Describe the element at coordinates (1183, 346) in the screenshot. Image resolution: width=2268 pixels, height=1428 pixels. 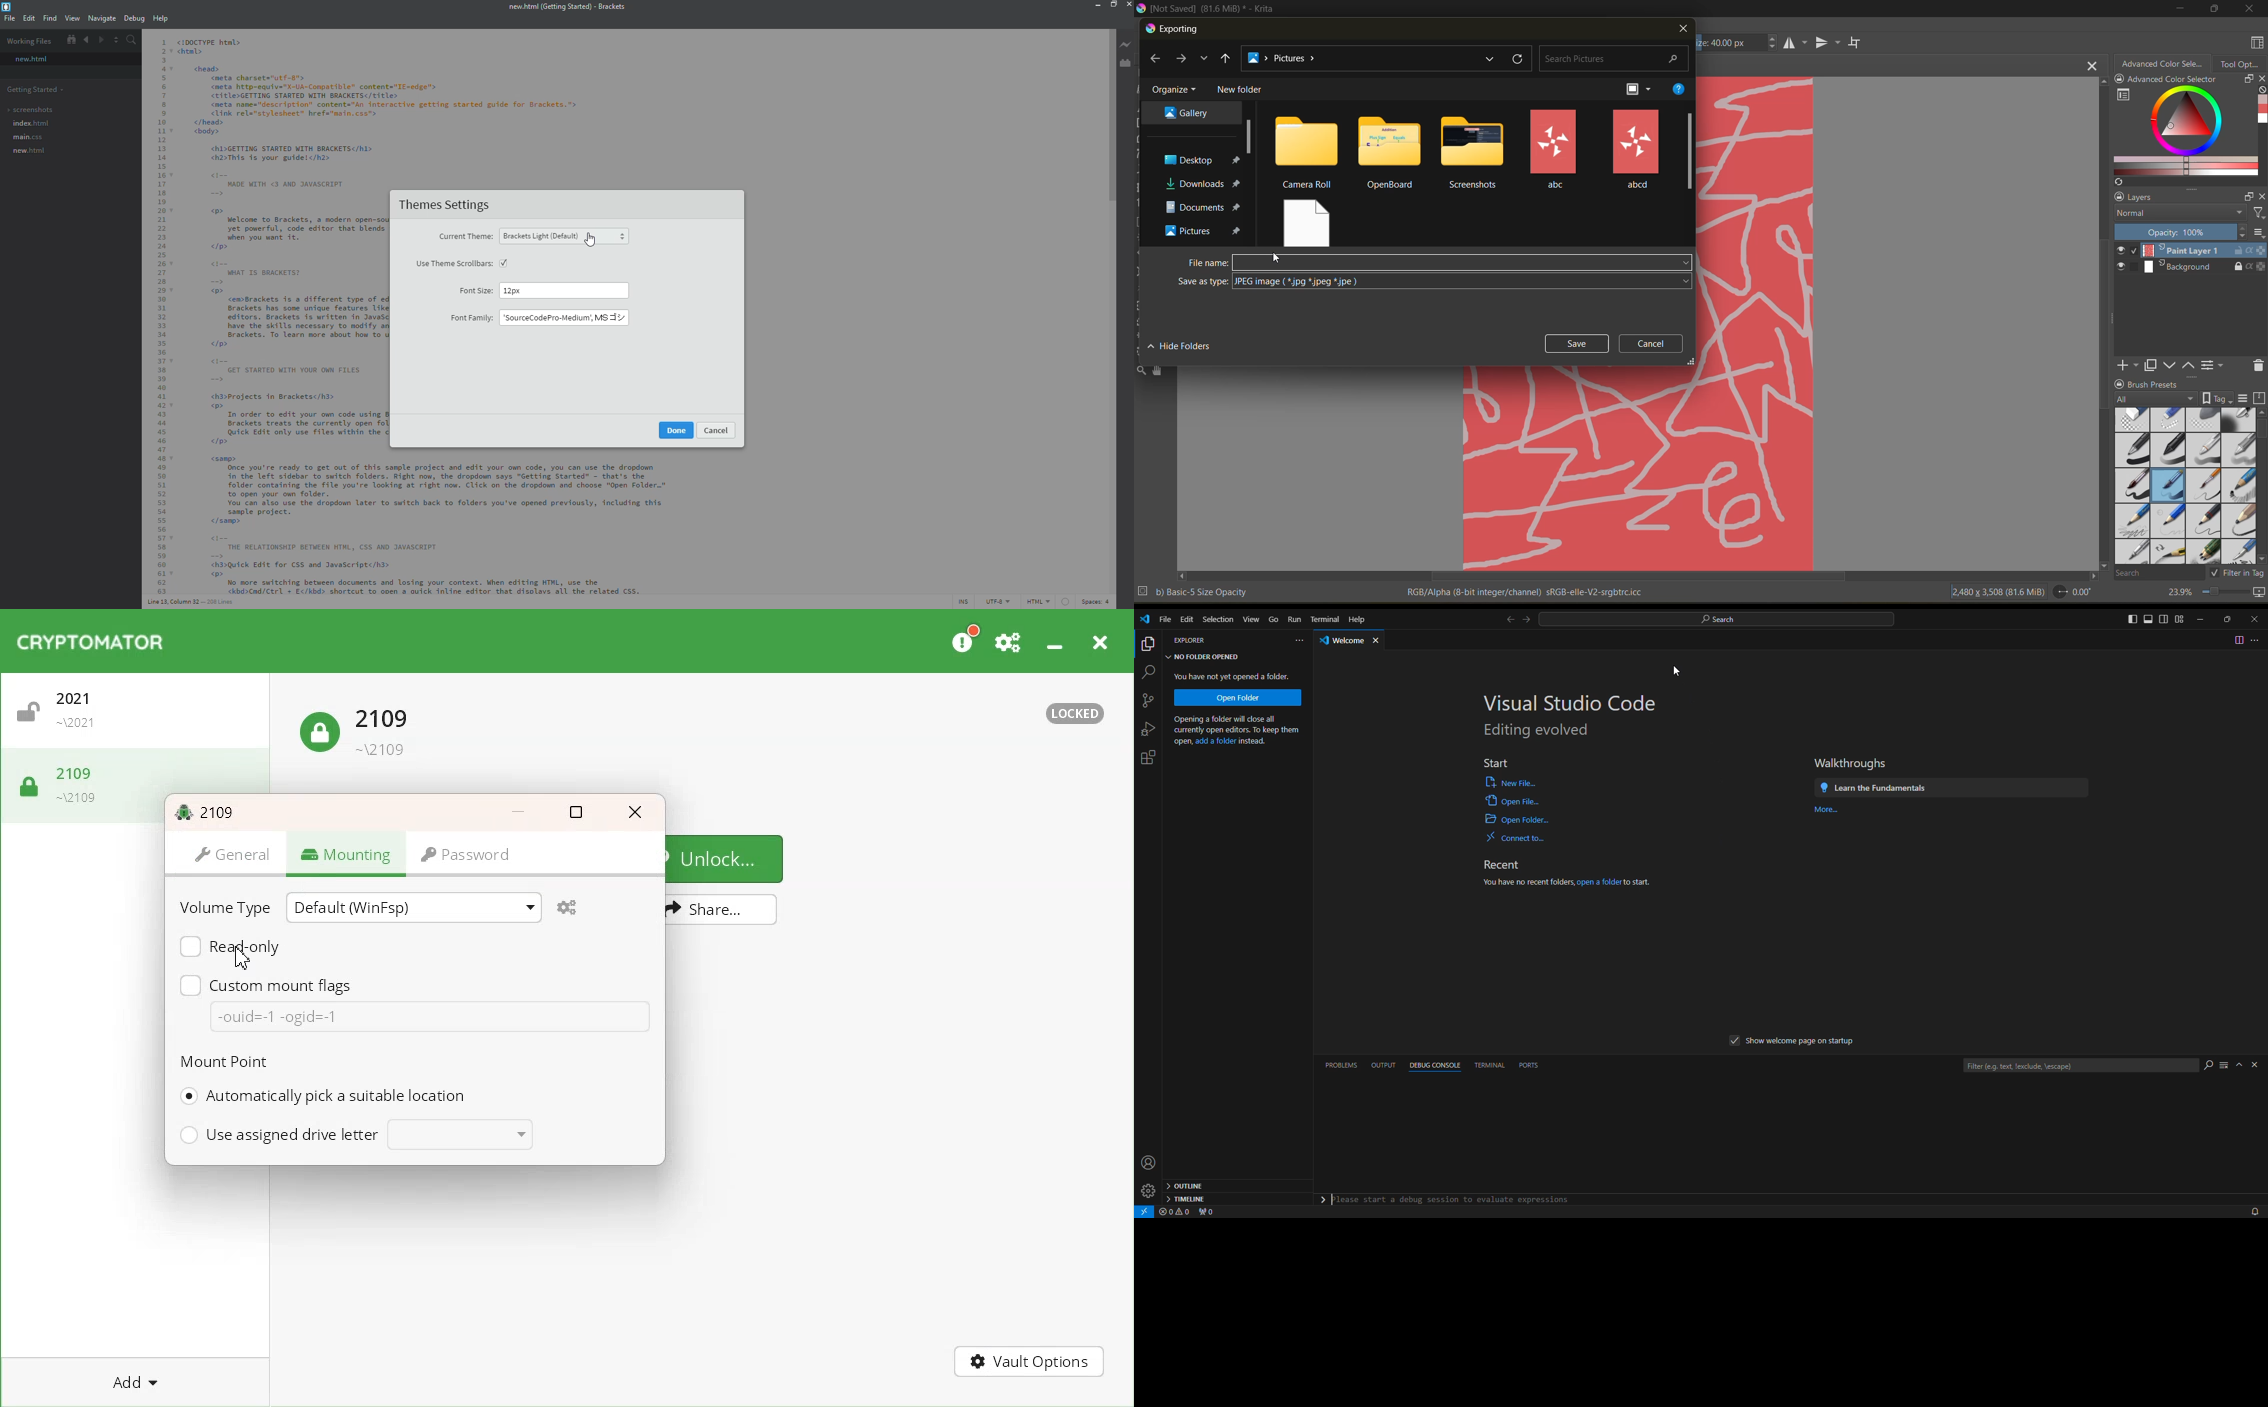
I see `hide folders` at that location.